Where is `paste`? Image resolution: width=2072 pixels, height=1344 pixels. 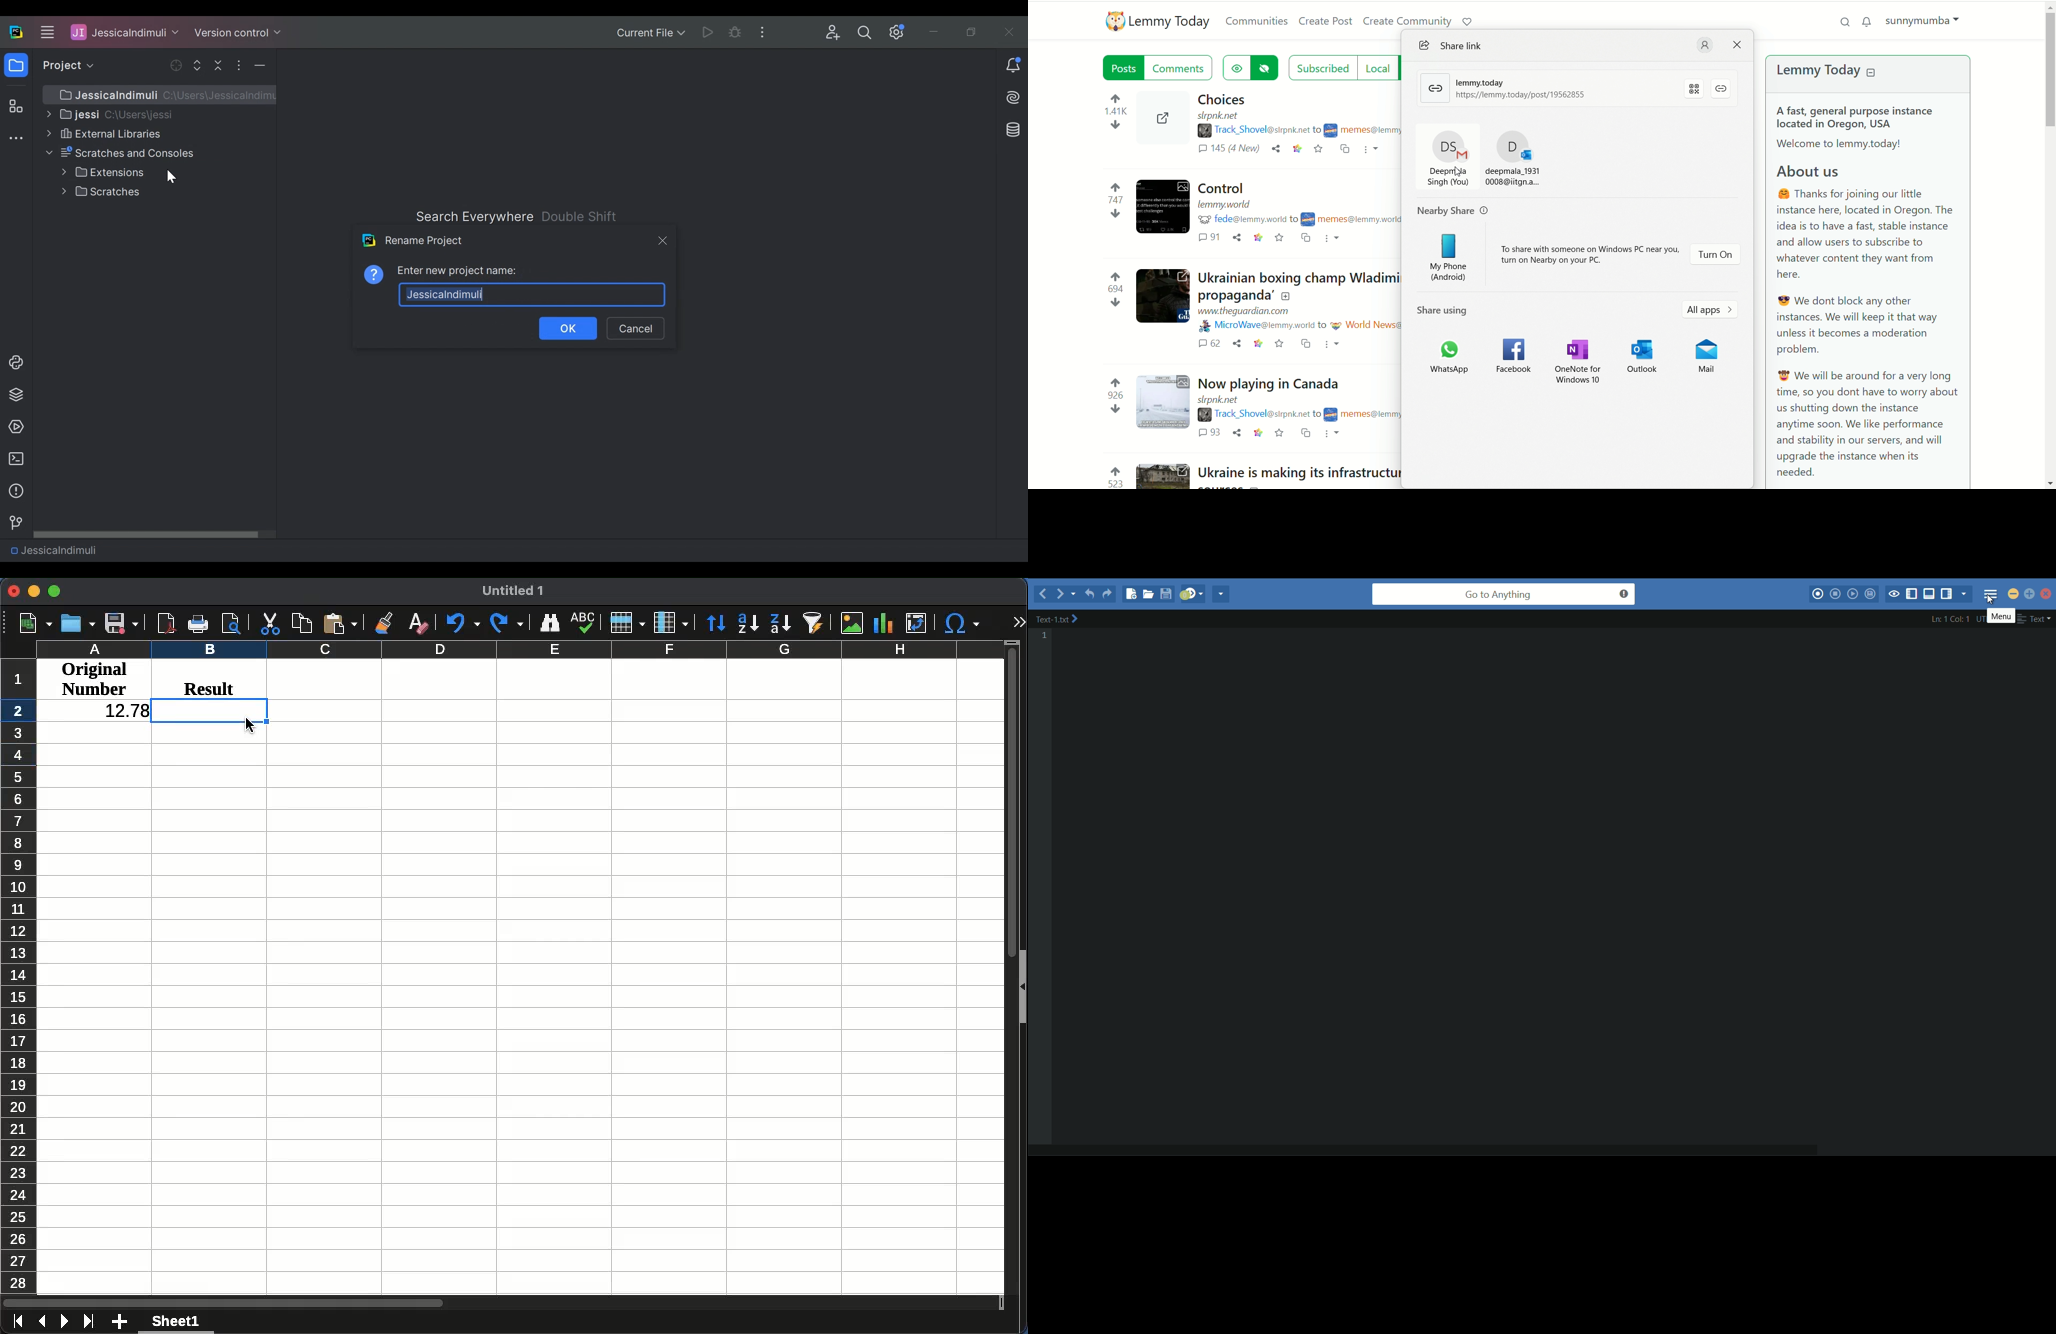
paste is located at coordinates (339, 624).